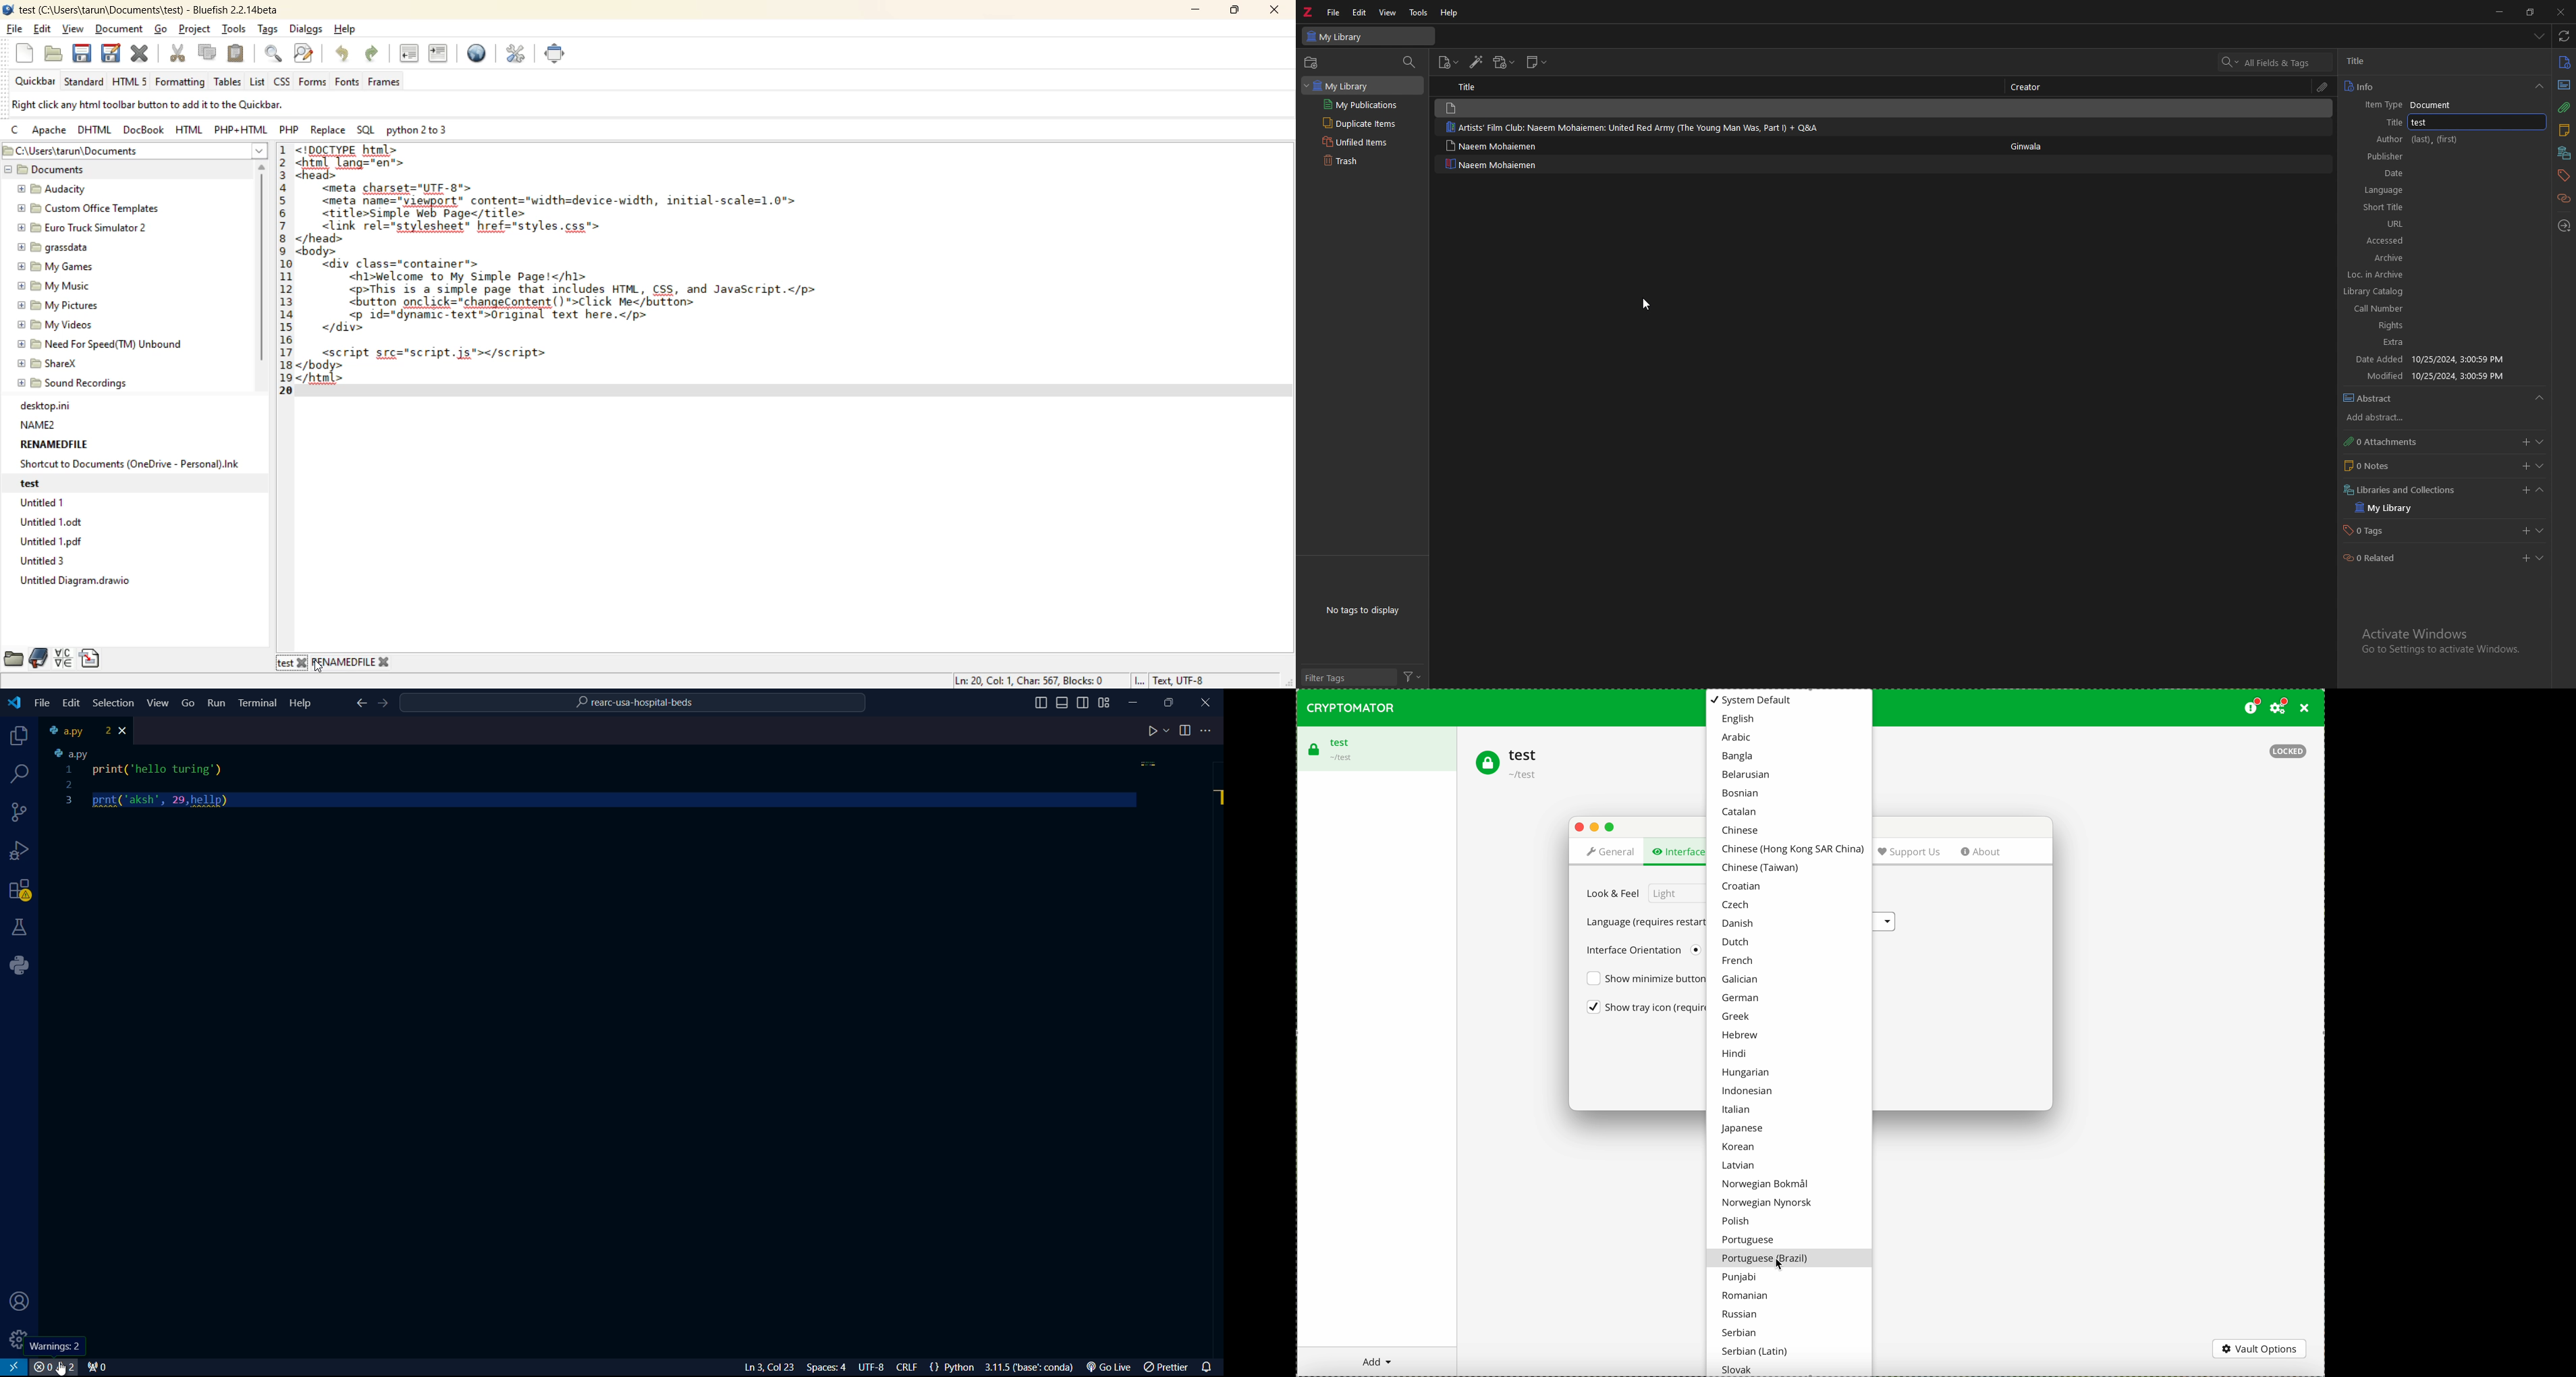  What do you see at coordinates (1736, 1054) in the screenshot?
I see `hindi` at bounding box center [1736, 1054].